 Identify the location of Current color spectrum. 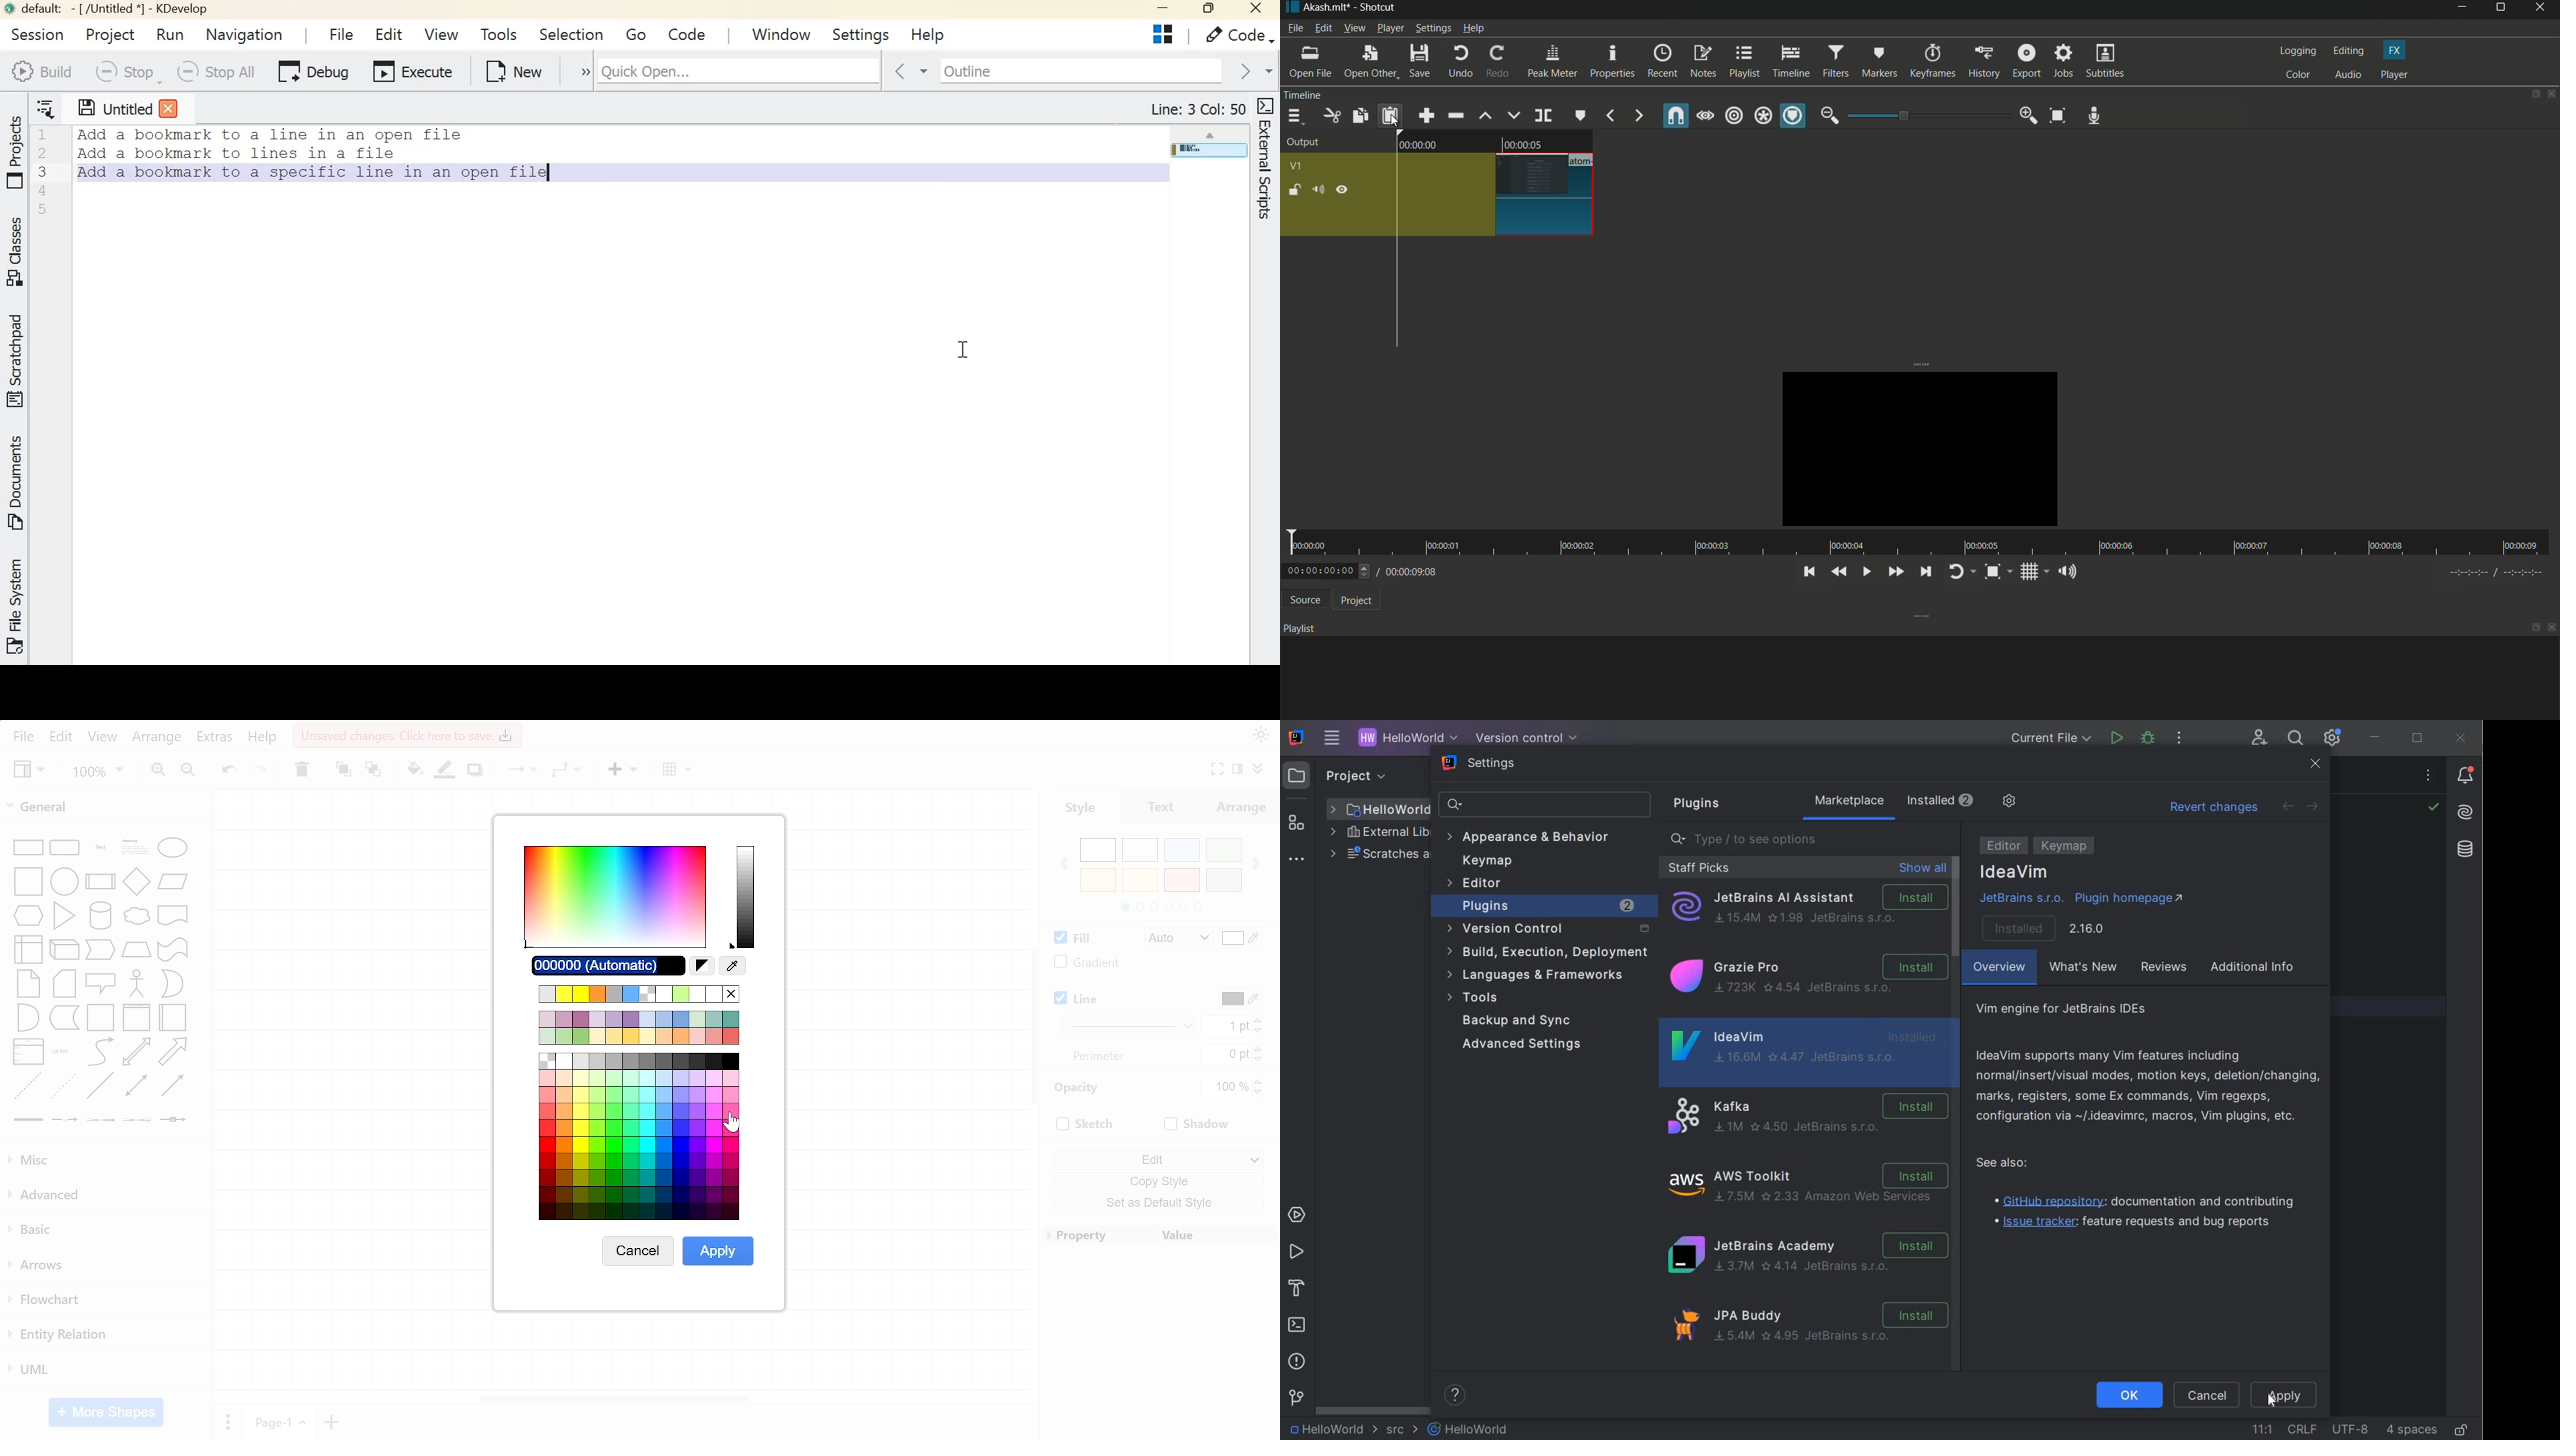
(746, 897).